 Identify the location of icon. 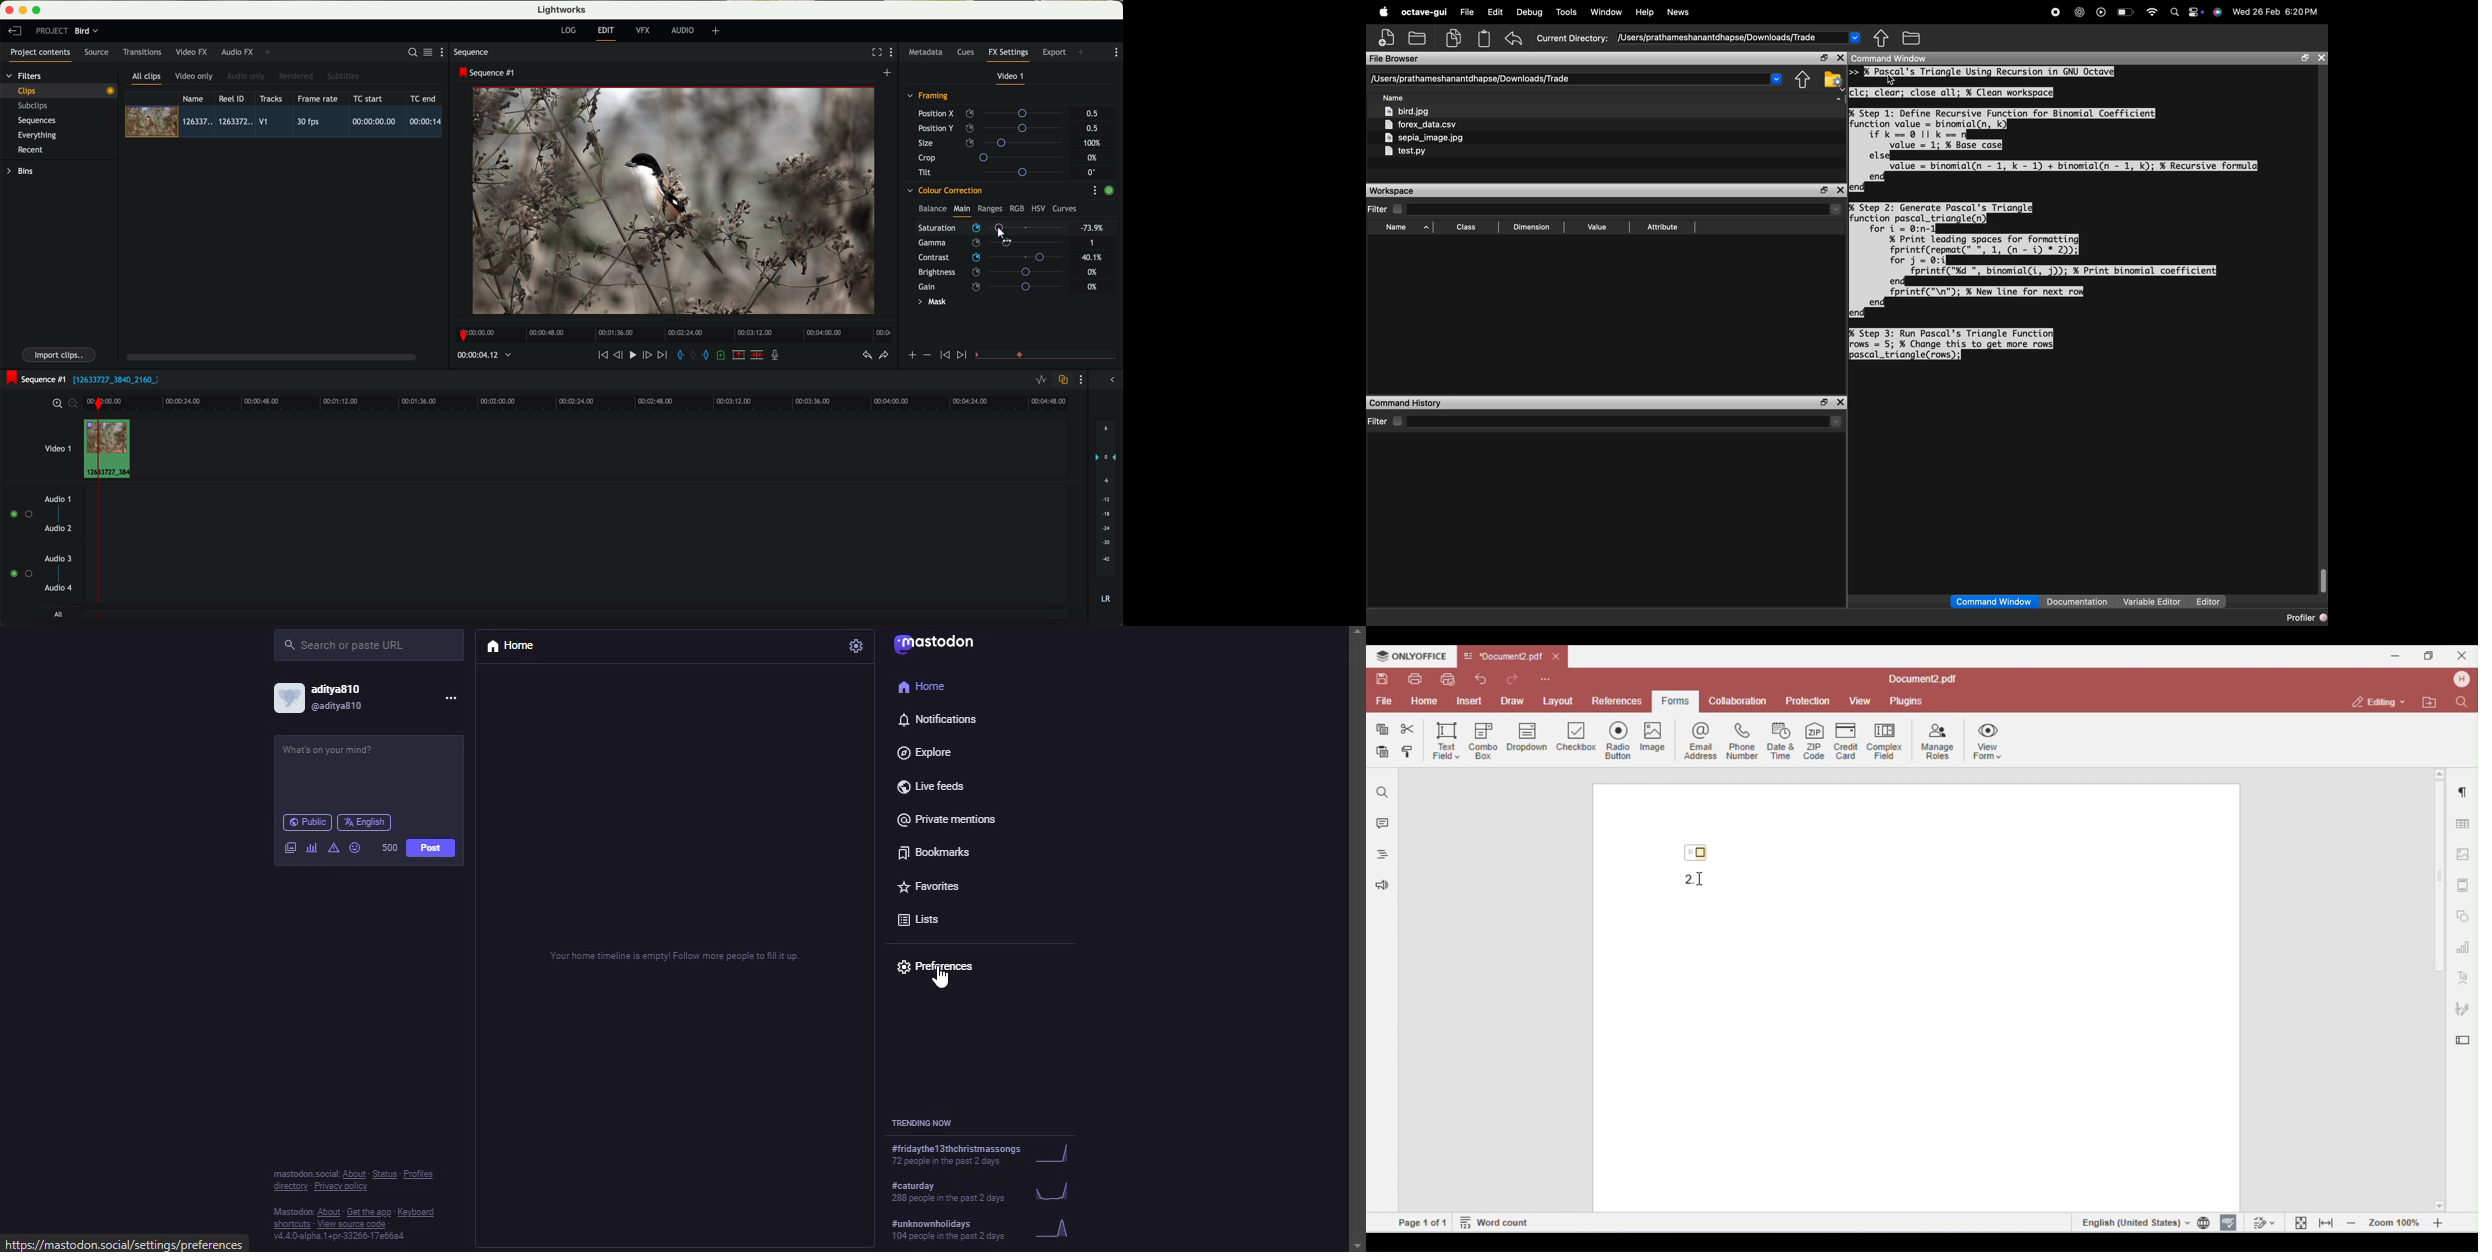
(963, 356).